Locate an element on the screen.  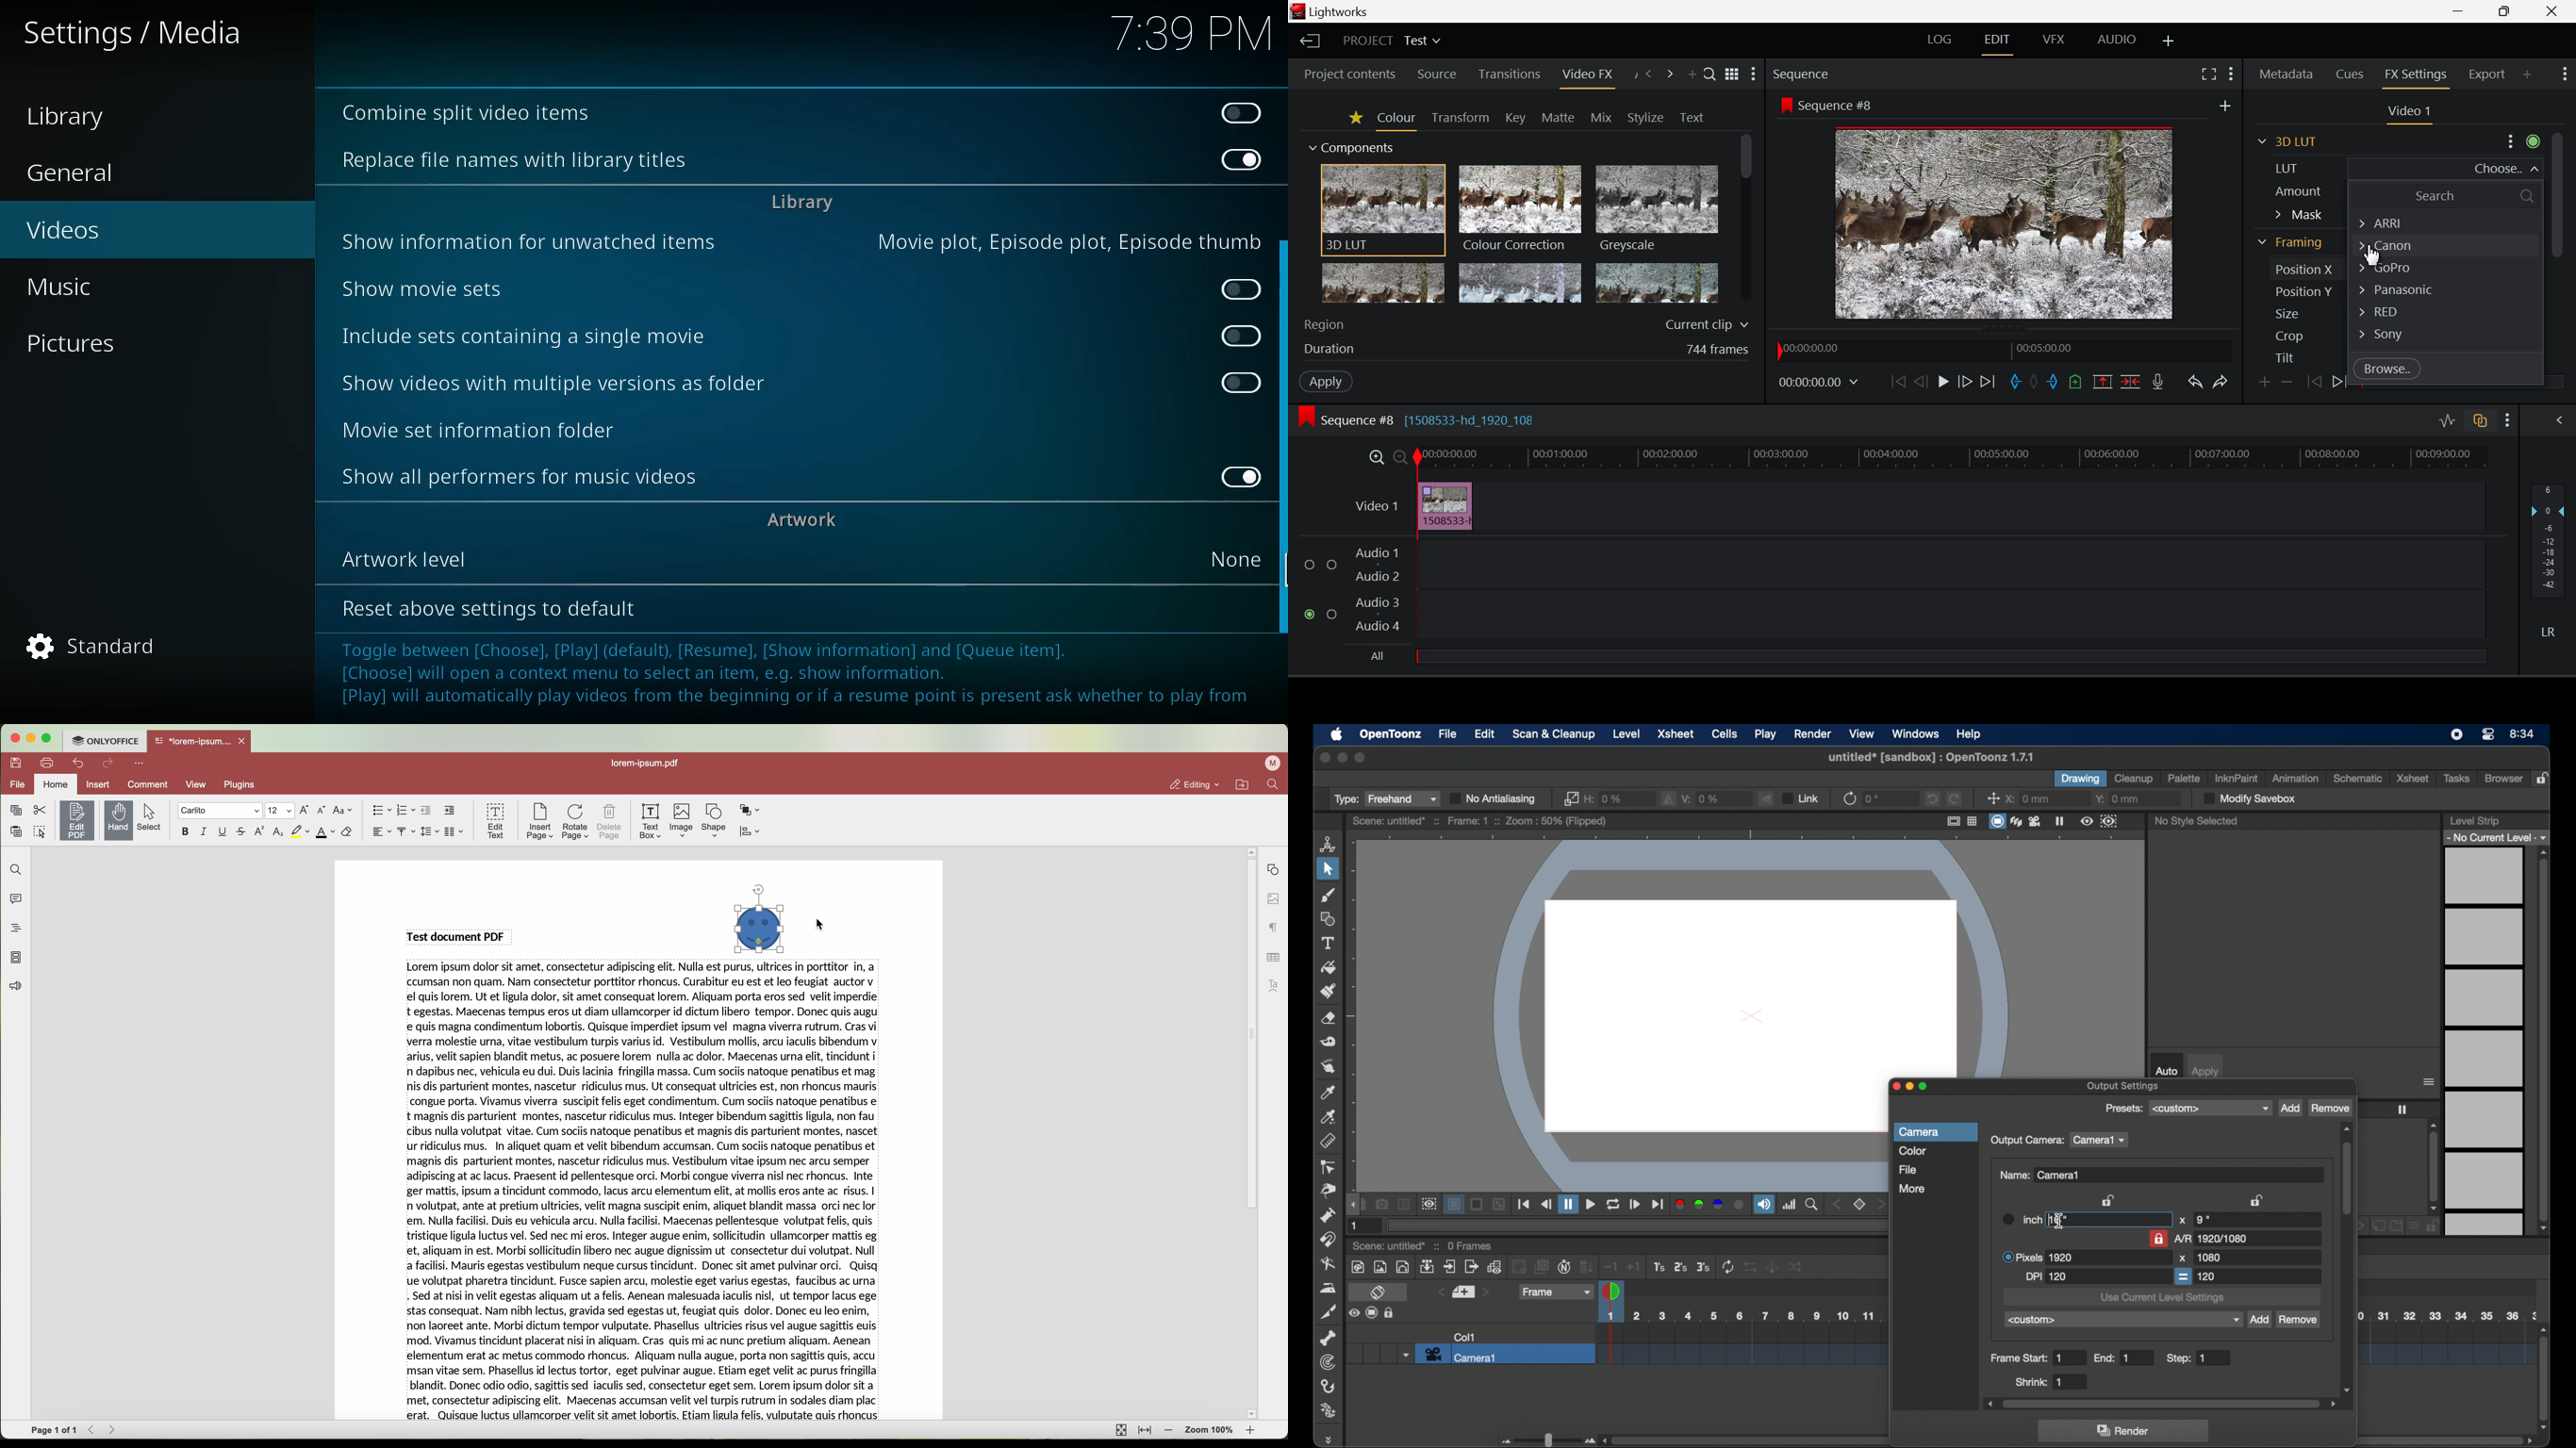
movie set information is located at coordinates (535, 427).